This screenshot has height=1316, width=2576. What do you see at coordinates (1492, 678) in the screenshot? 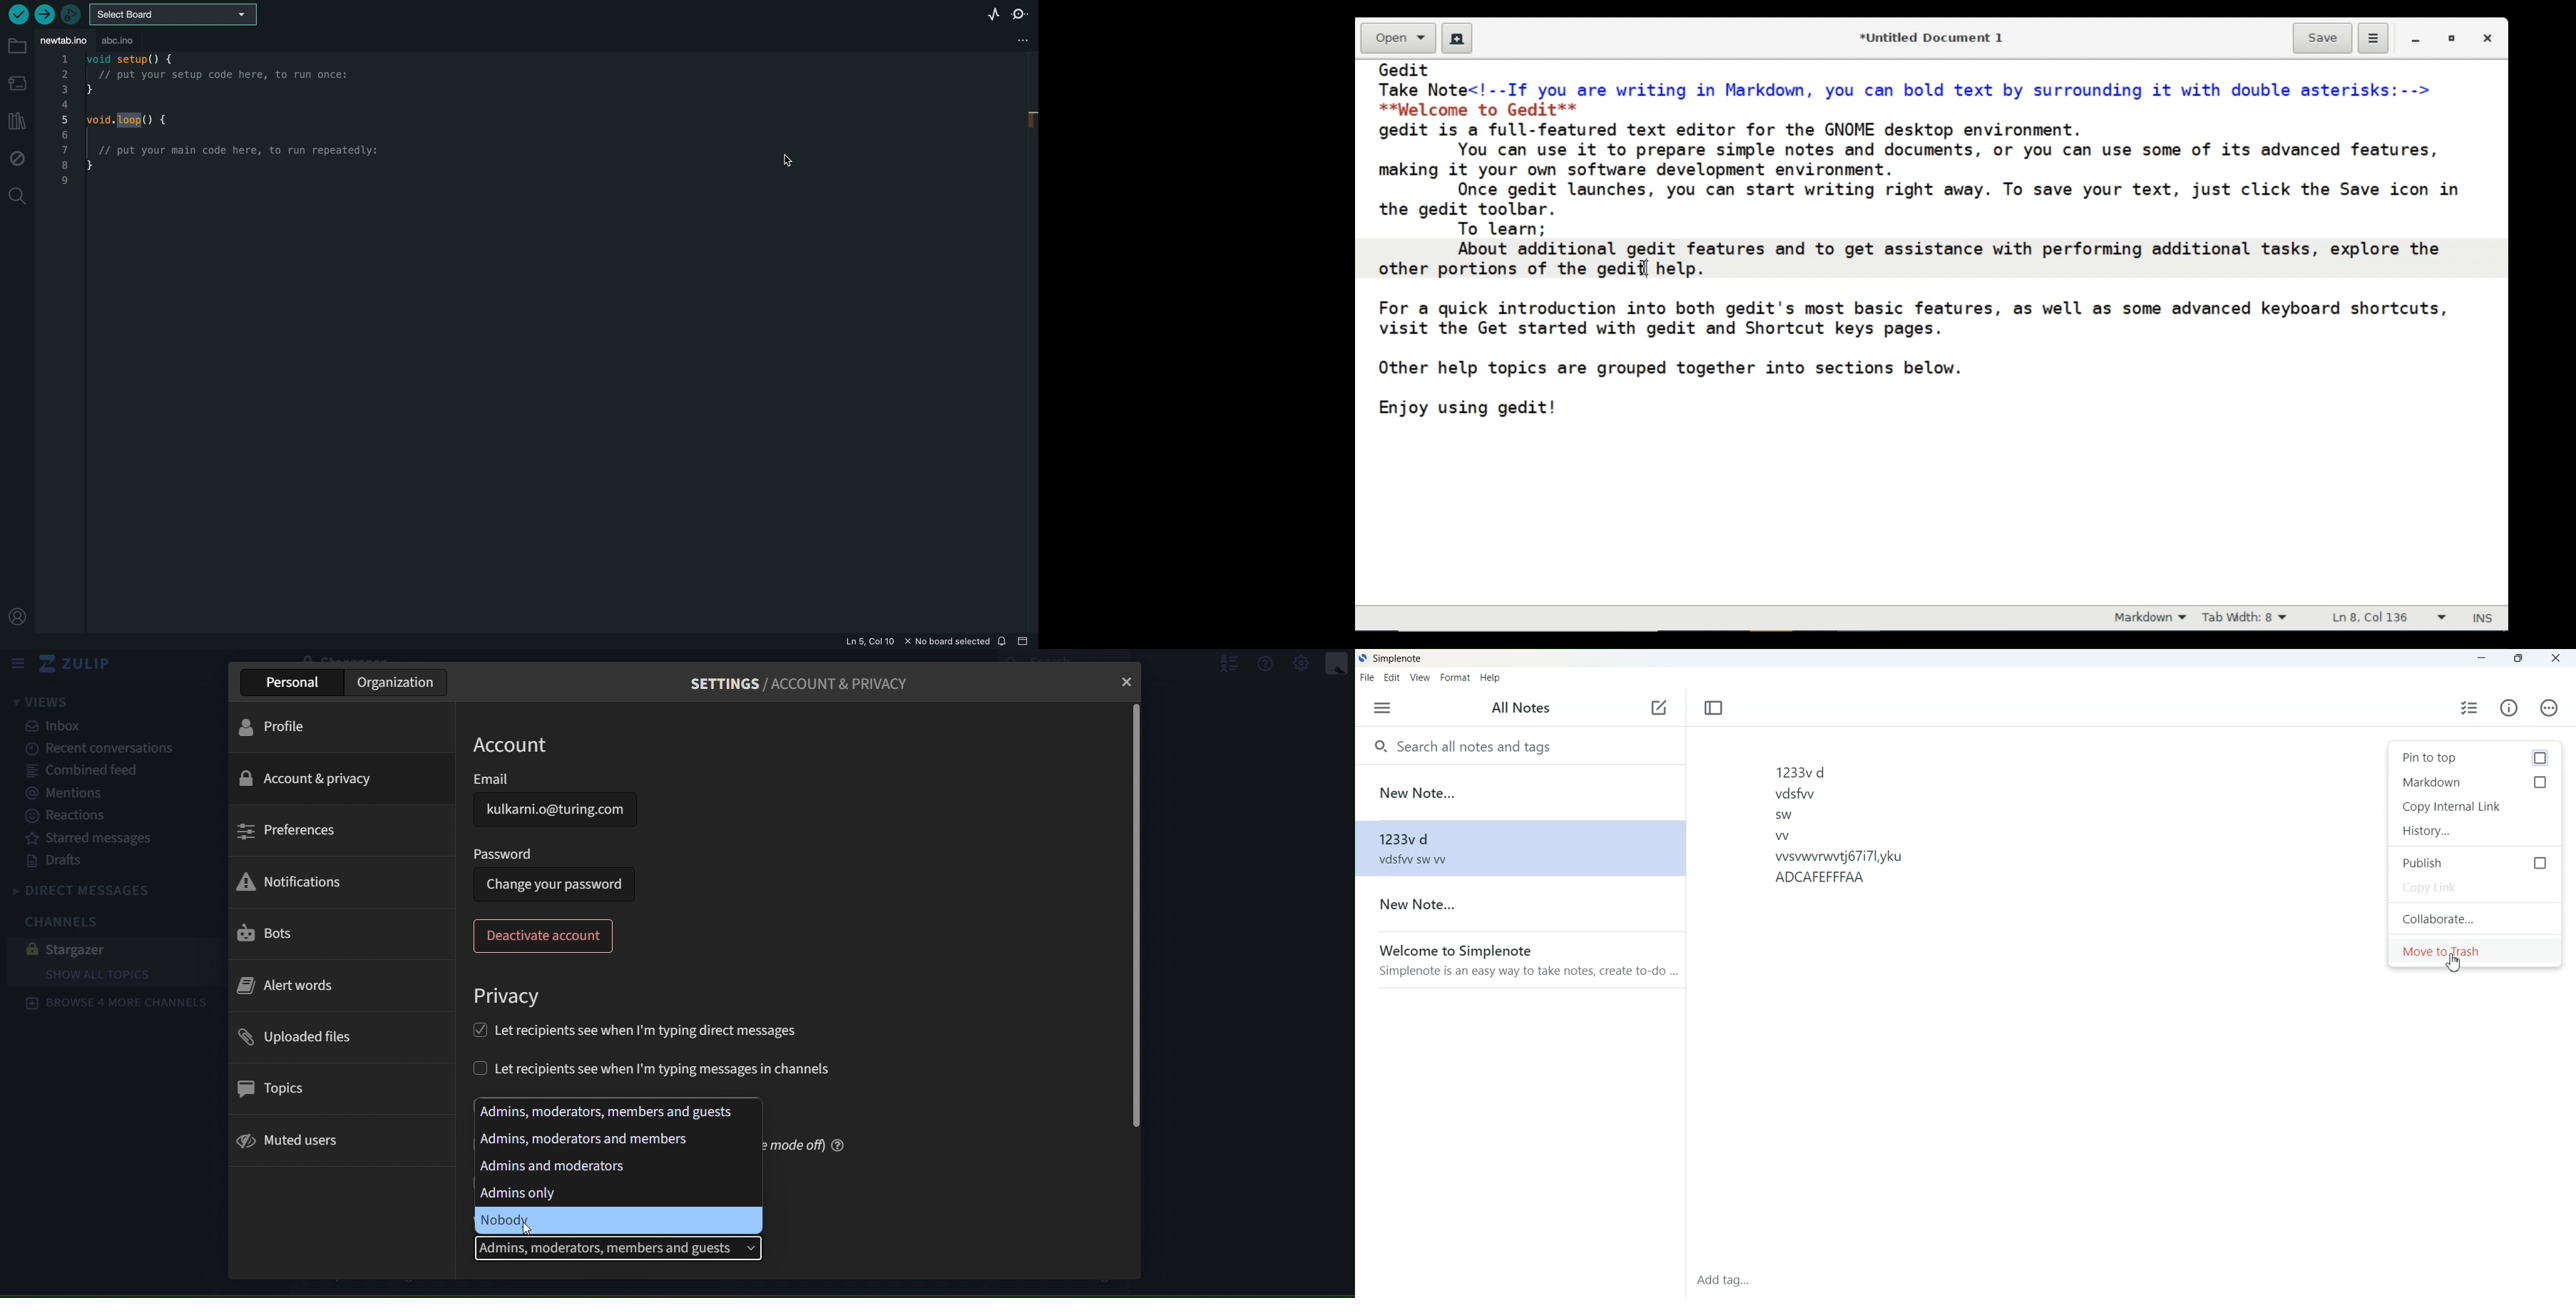
I see `Help` at bounding box center [1492, 678].